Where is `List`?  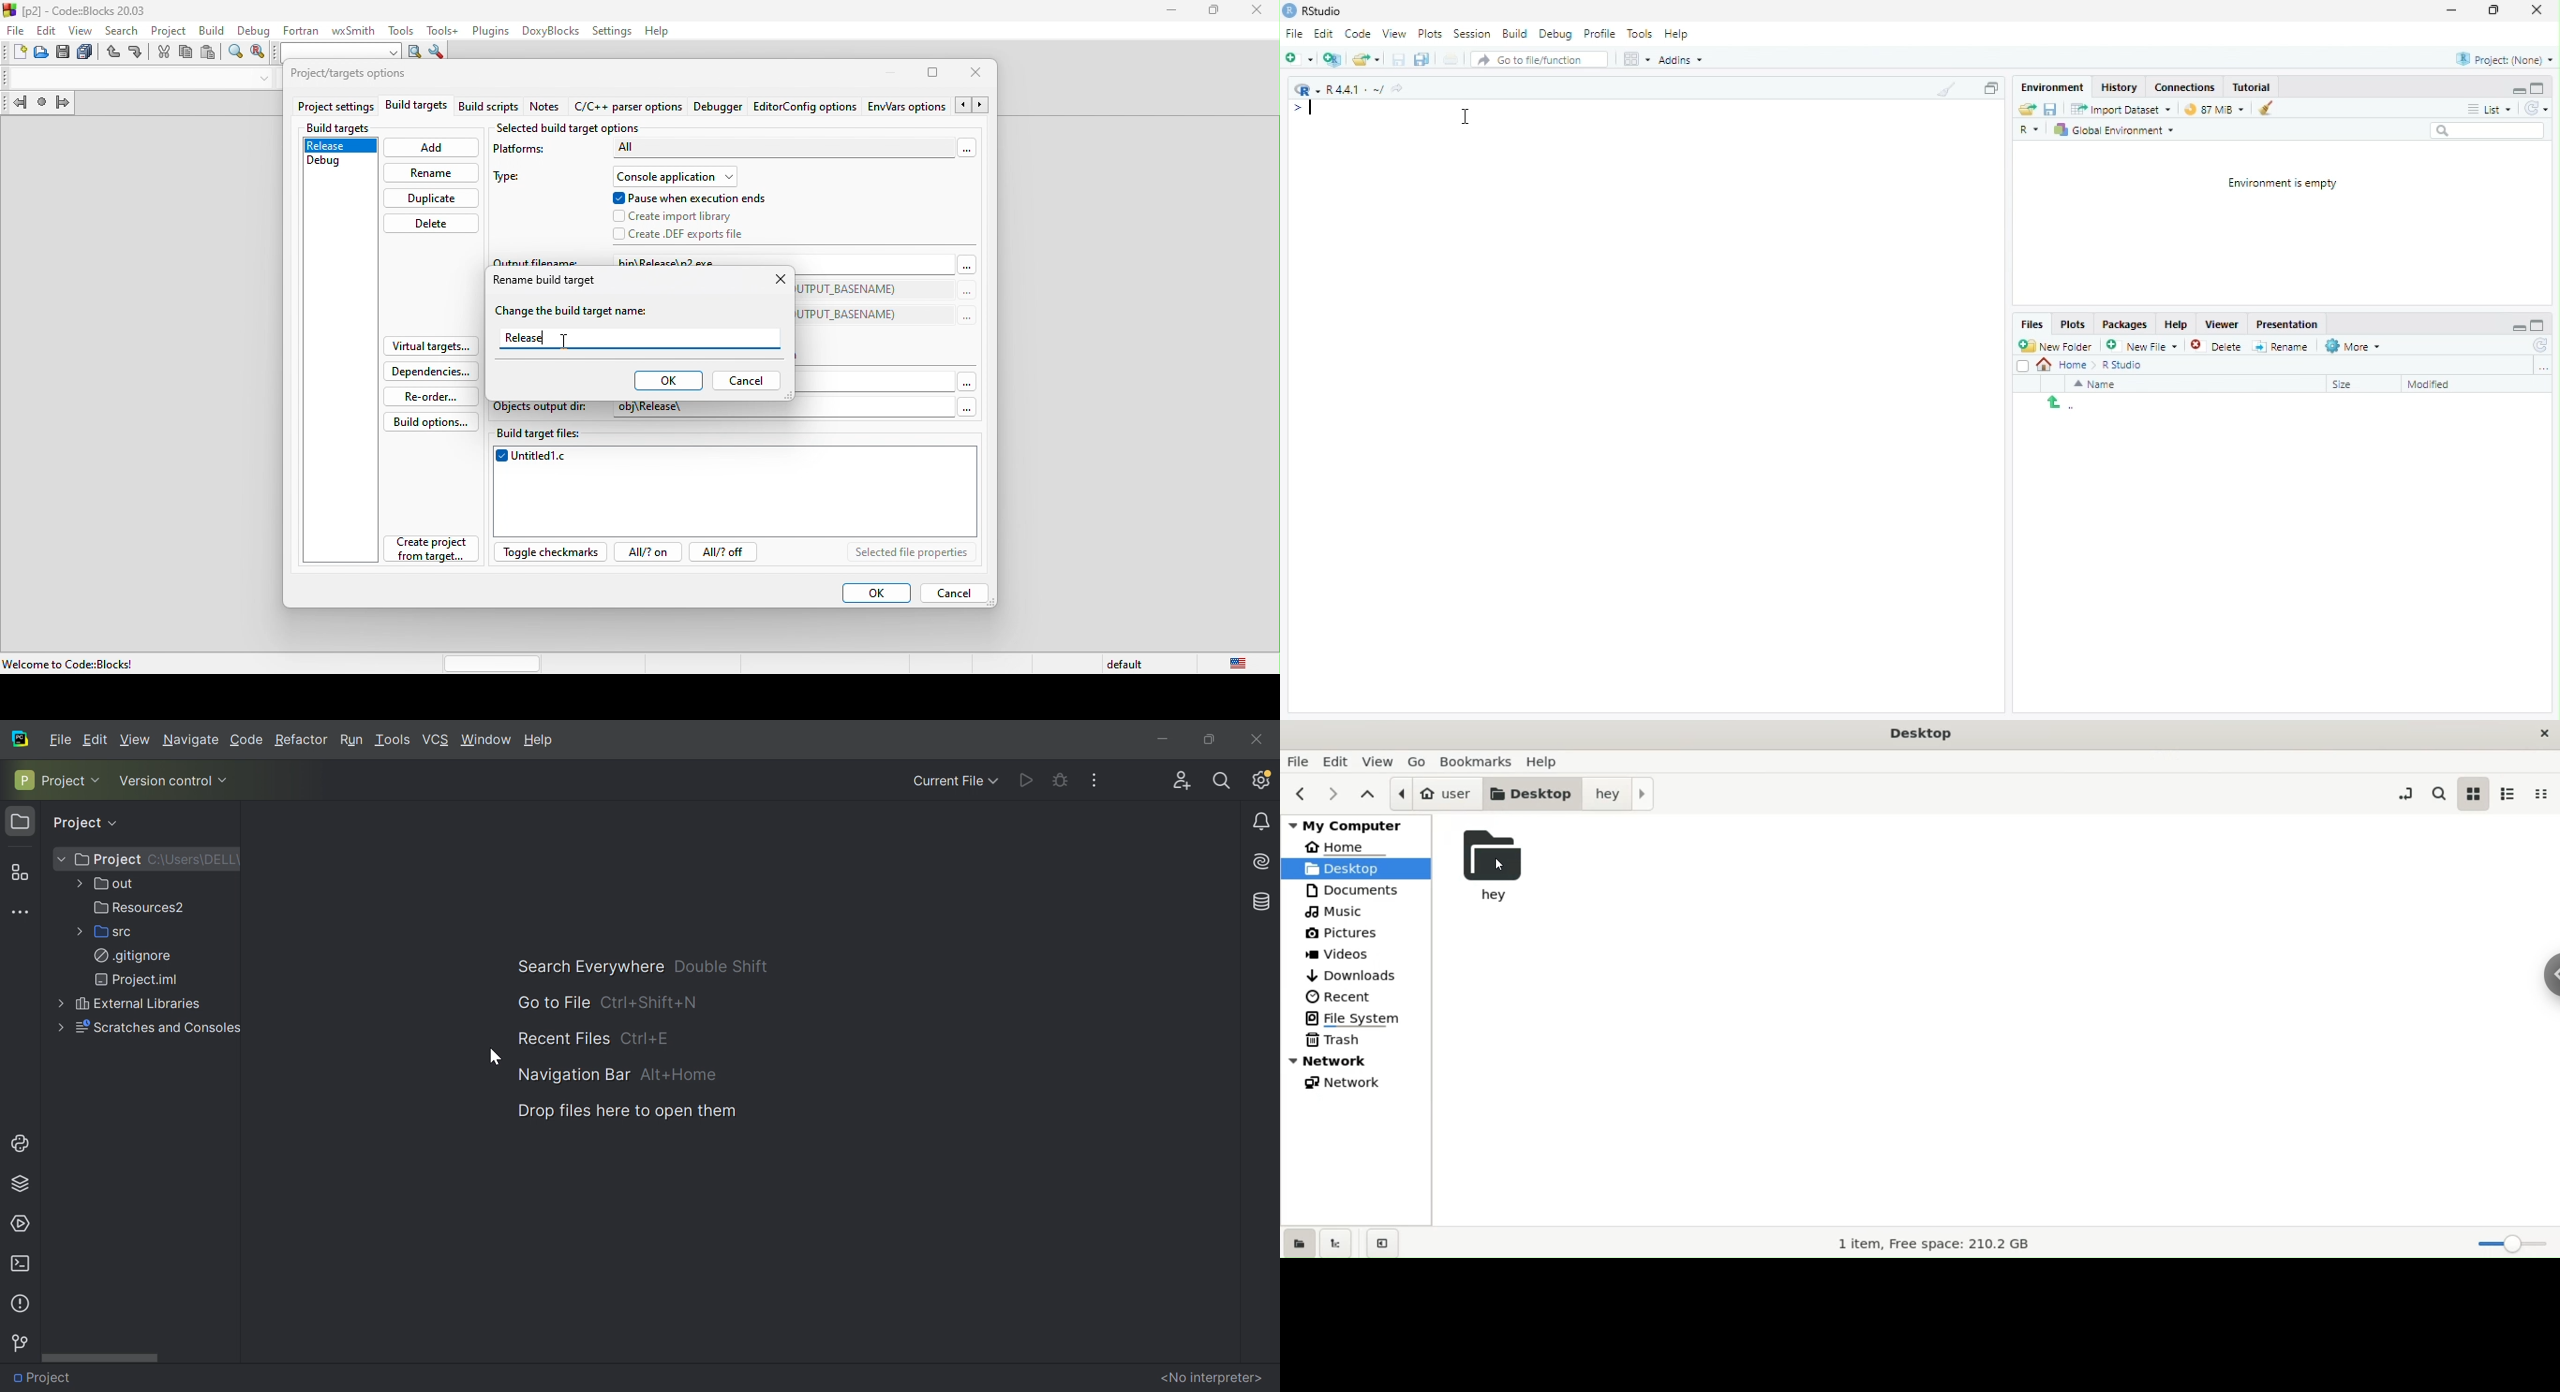
List is located at coordinates (2489, 107).